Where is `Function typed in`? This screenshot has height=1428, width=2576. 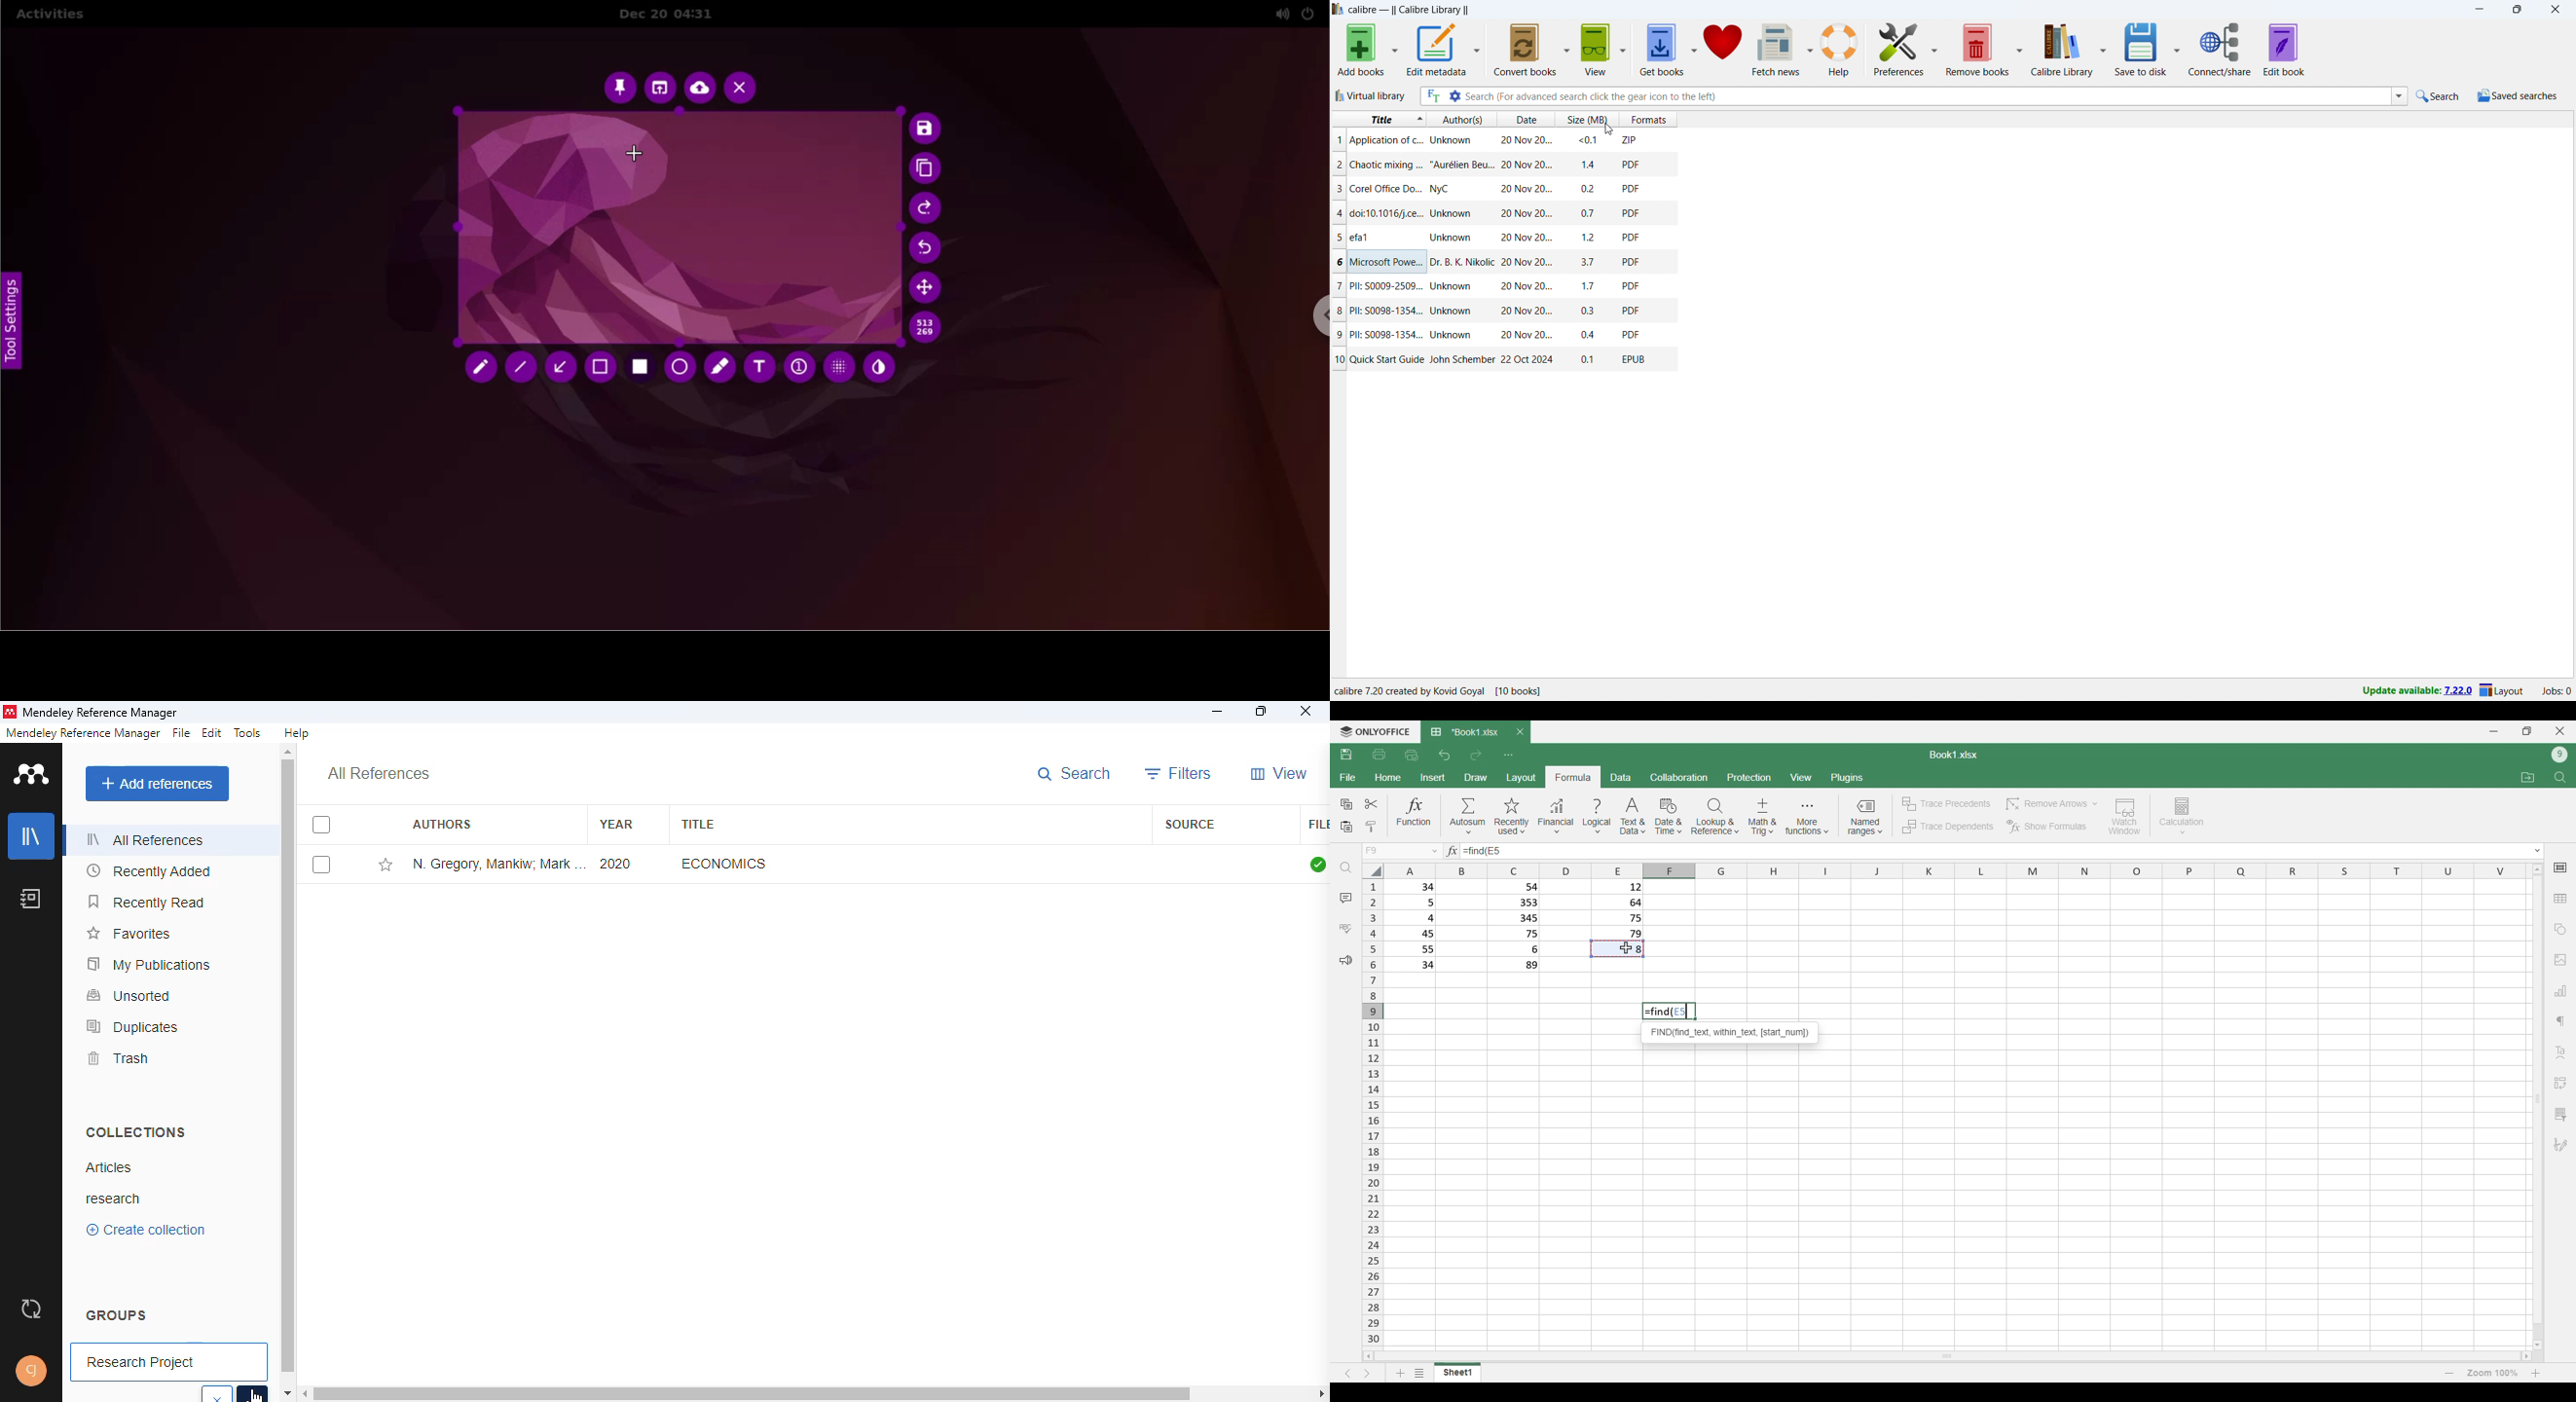
Function typed in is located at coordinates (1473, 851).